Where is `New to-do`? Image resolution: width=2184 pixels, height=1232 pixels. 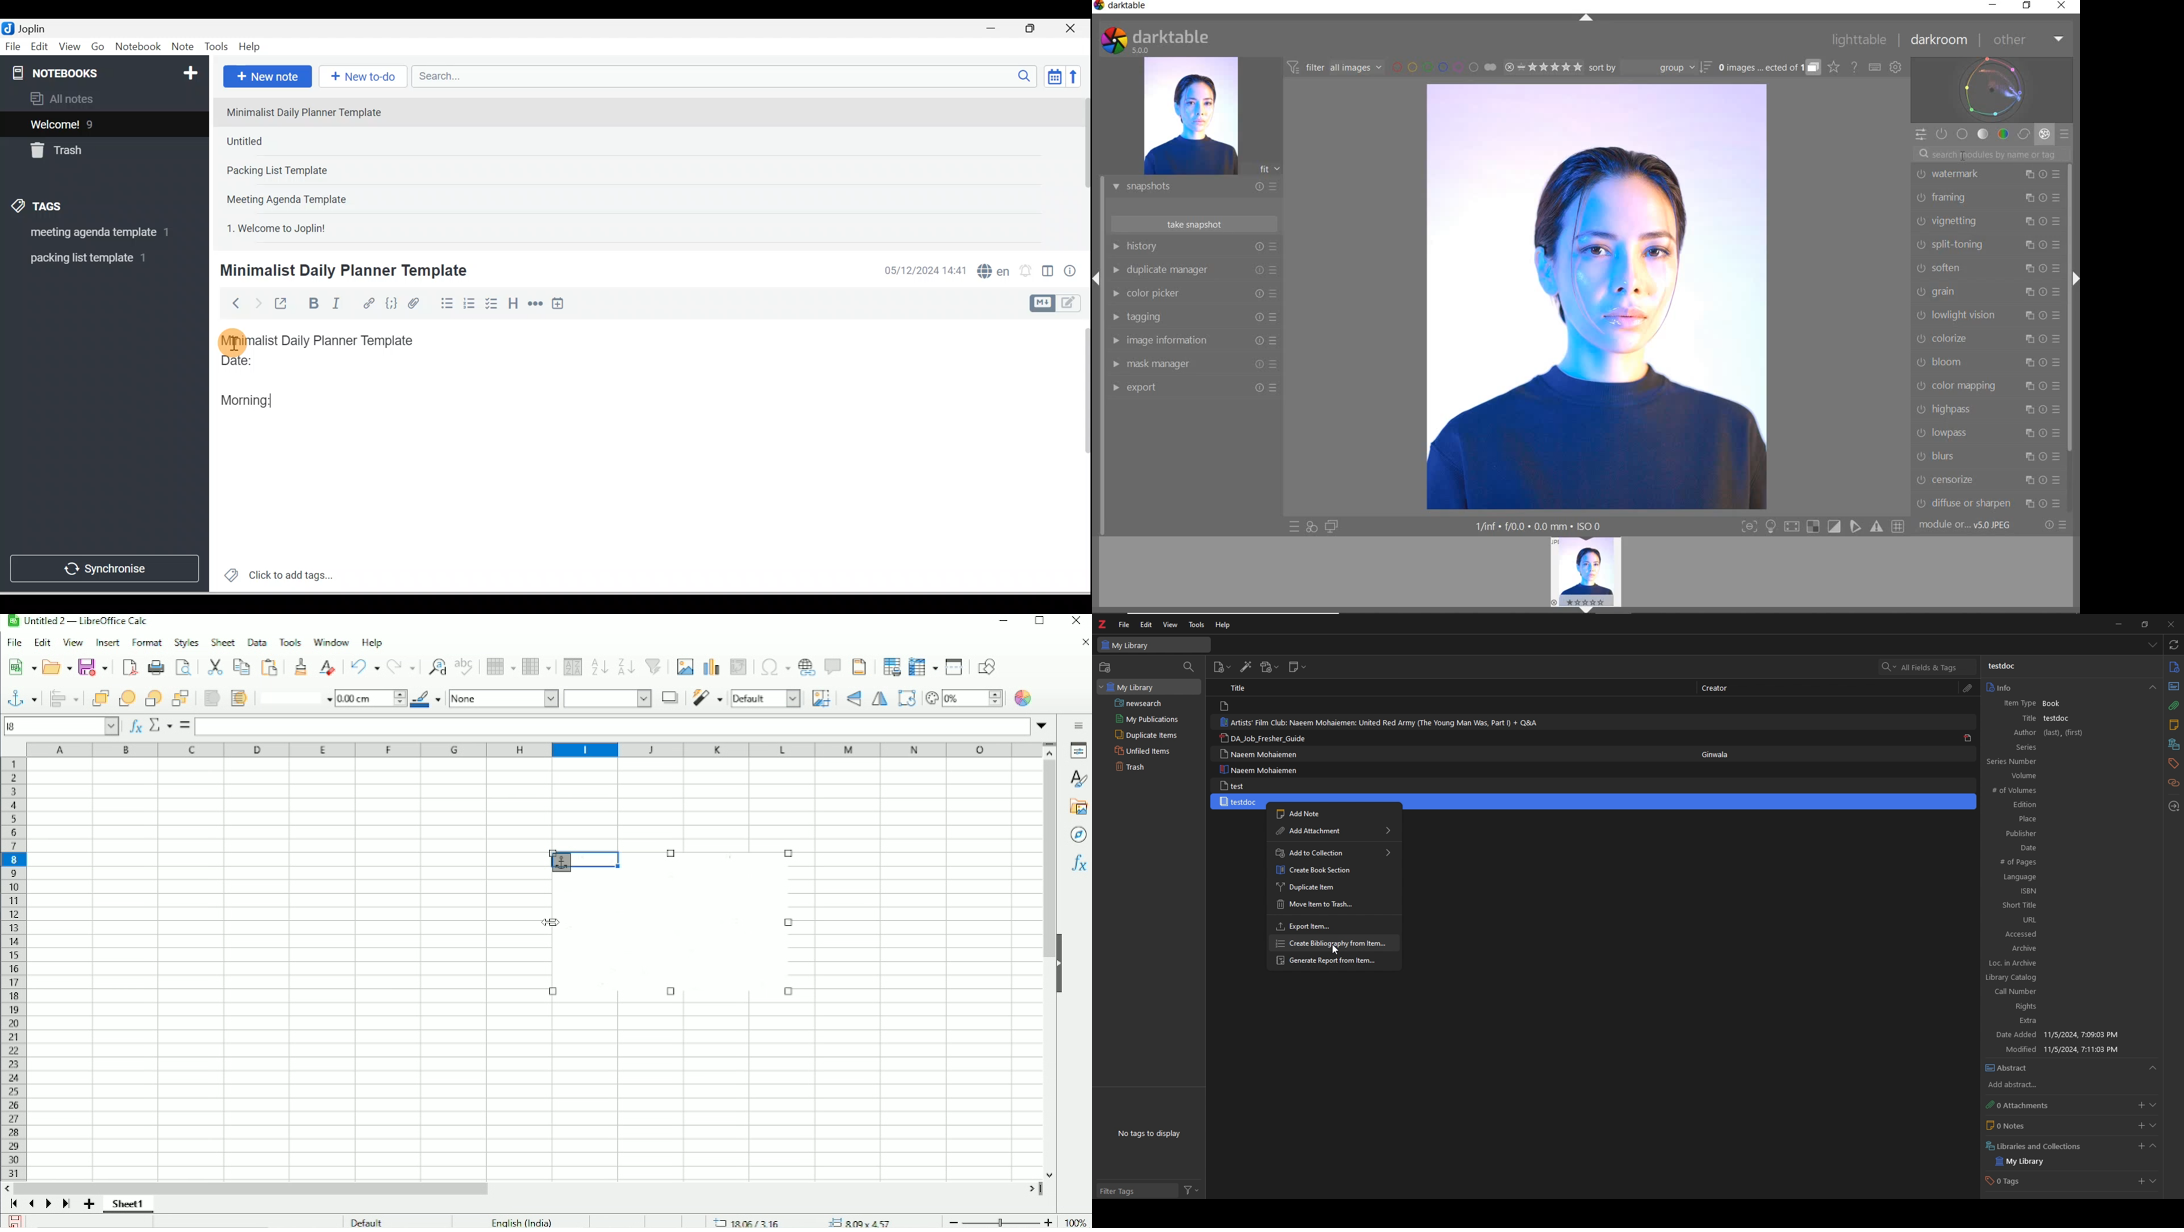 New to-do is located at coordinates (360, 77).